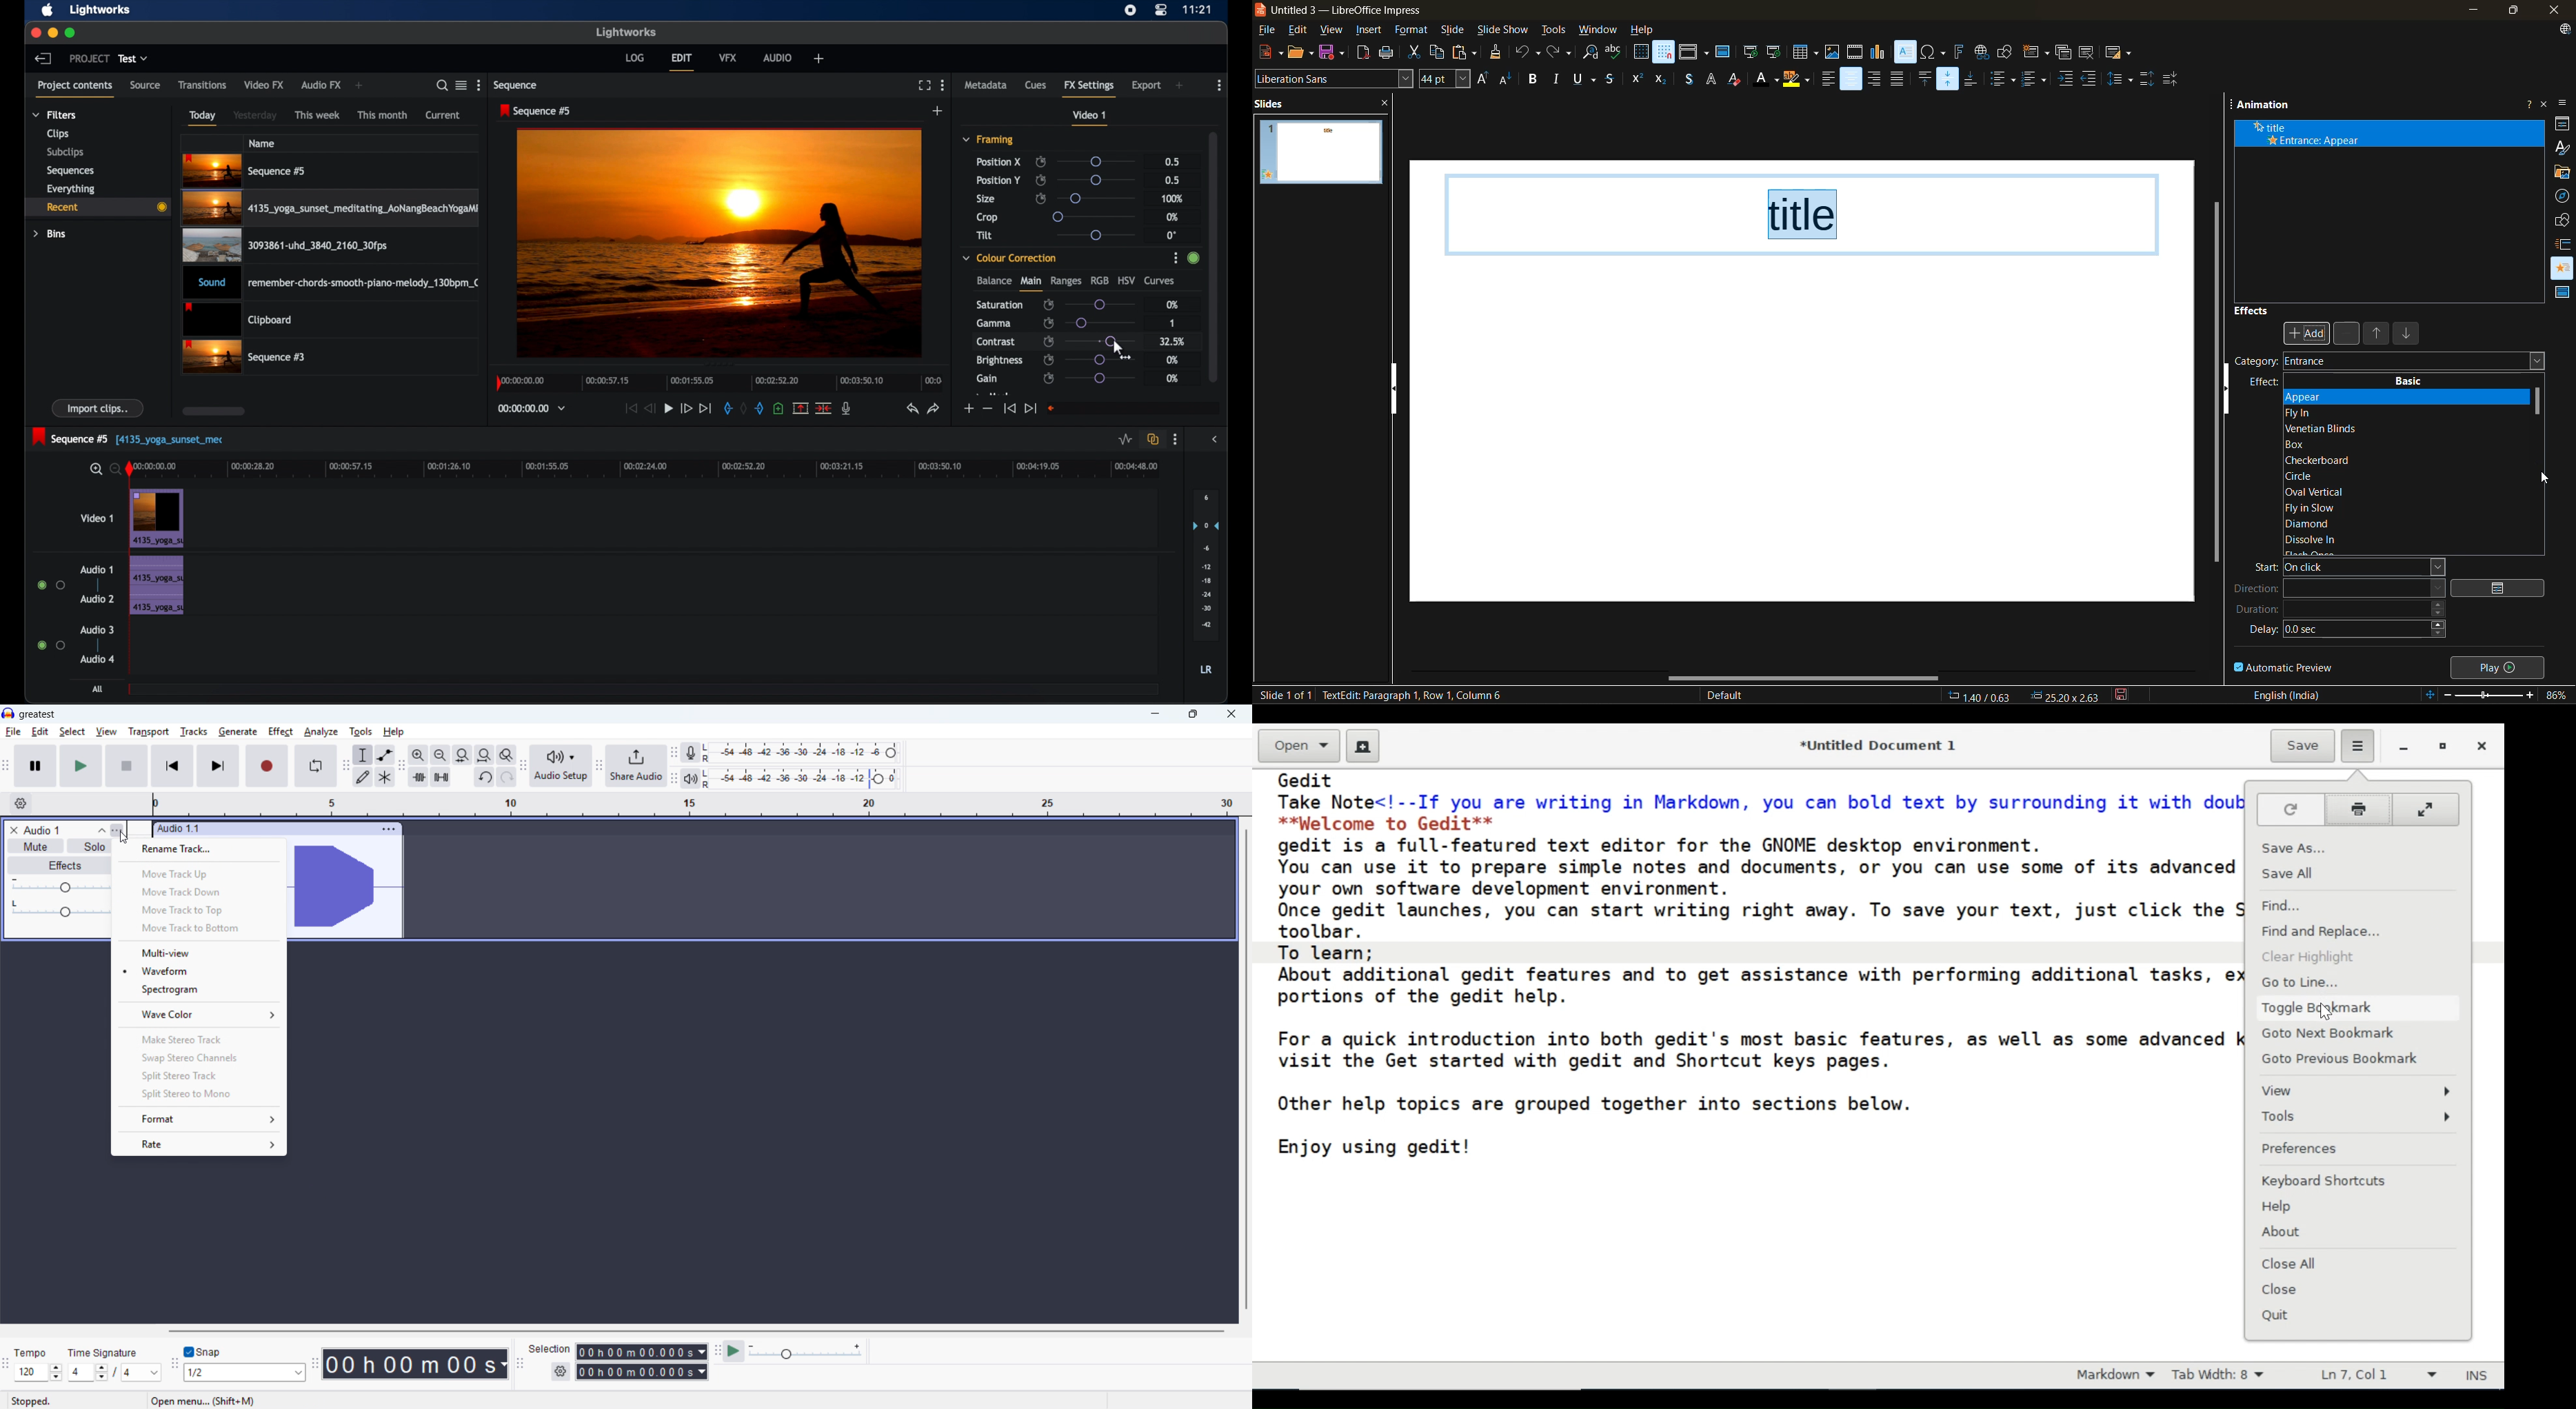 The height and width of the screenshot is (1428, 2576). What do you see at coordinates (394, 732) in the screenshot?
I see `help ` at bounding box center [394, 732].